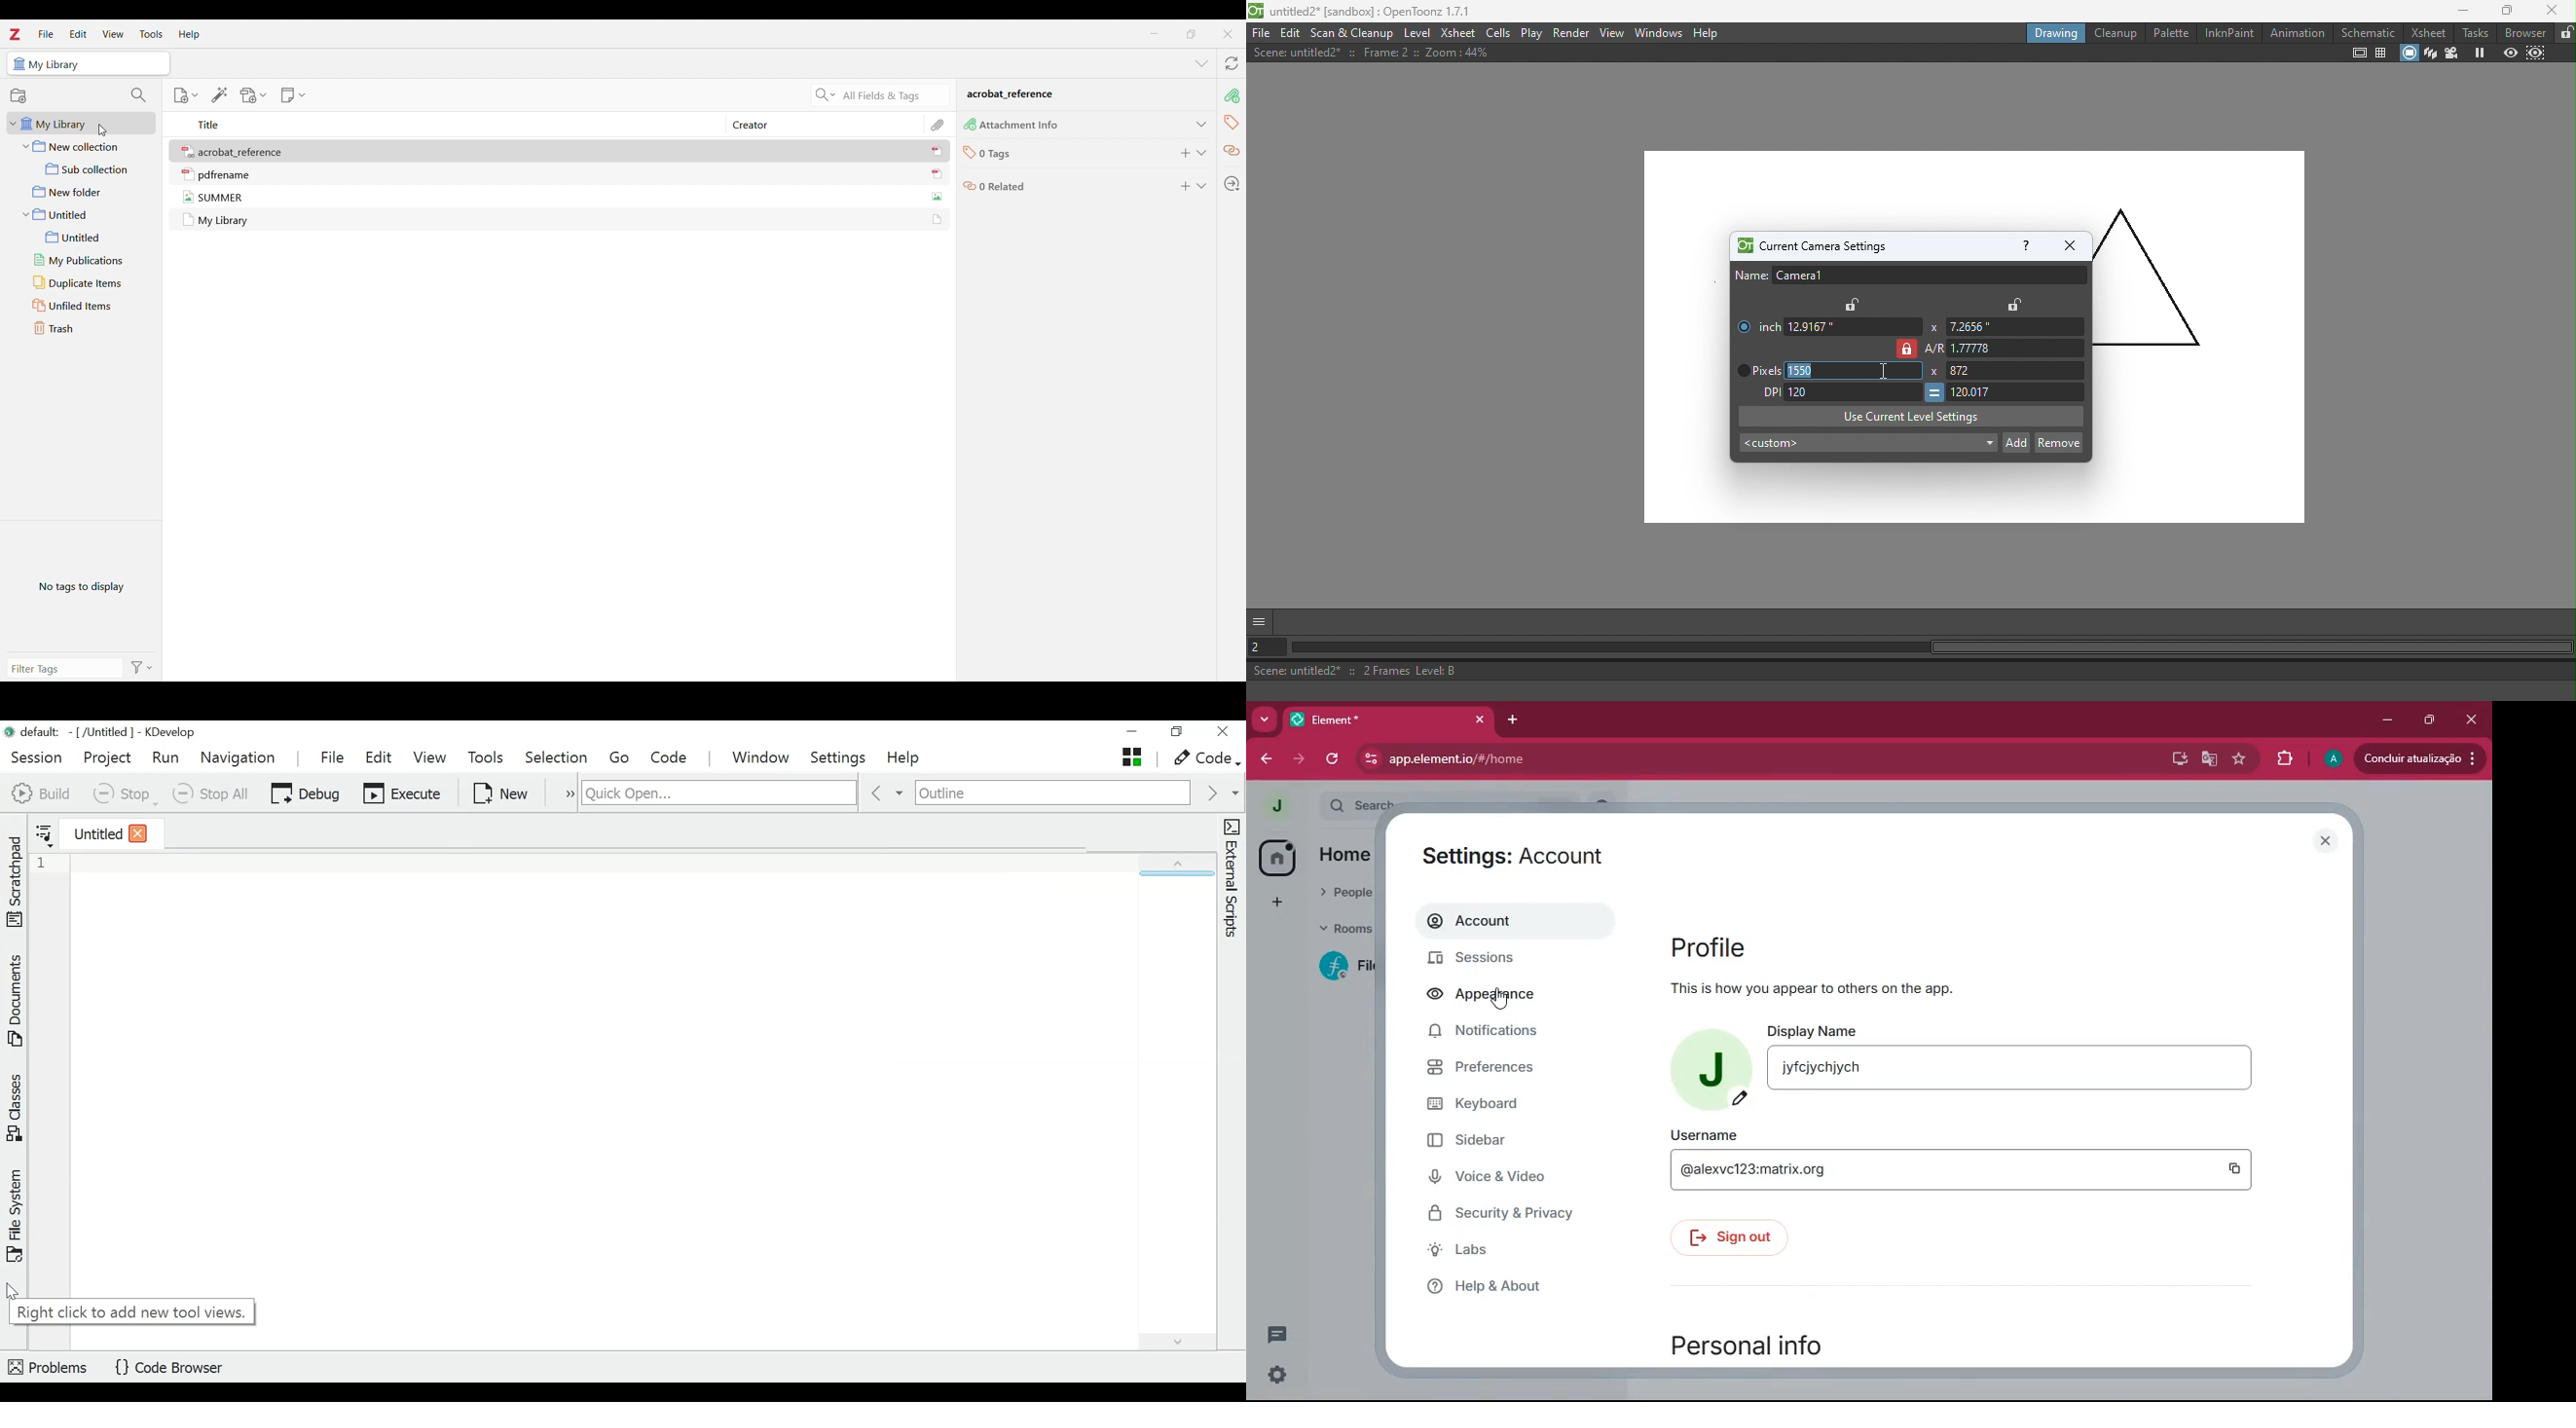  I want to click on Sync with zotero.org, so click(1231, 66).